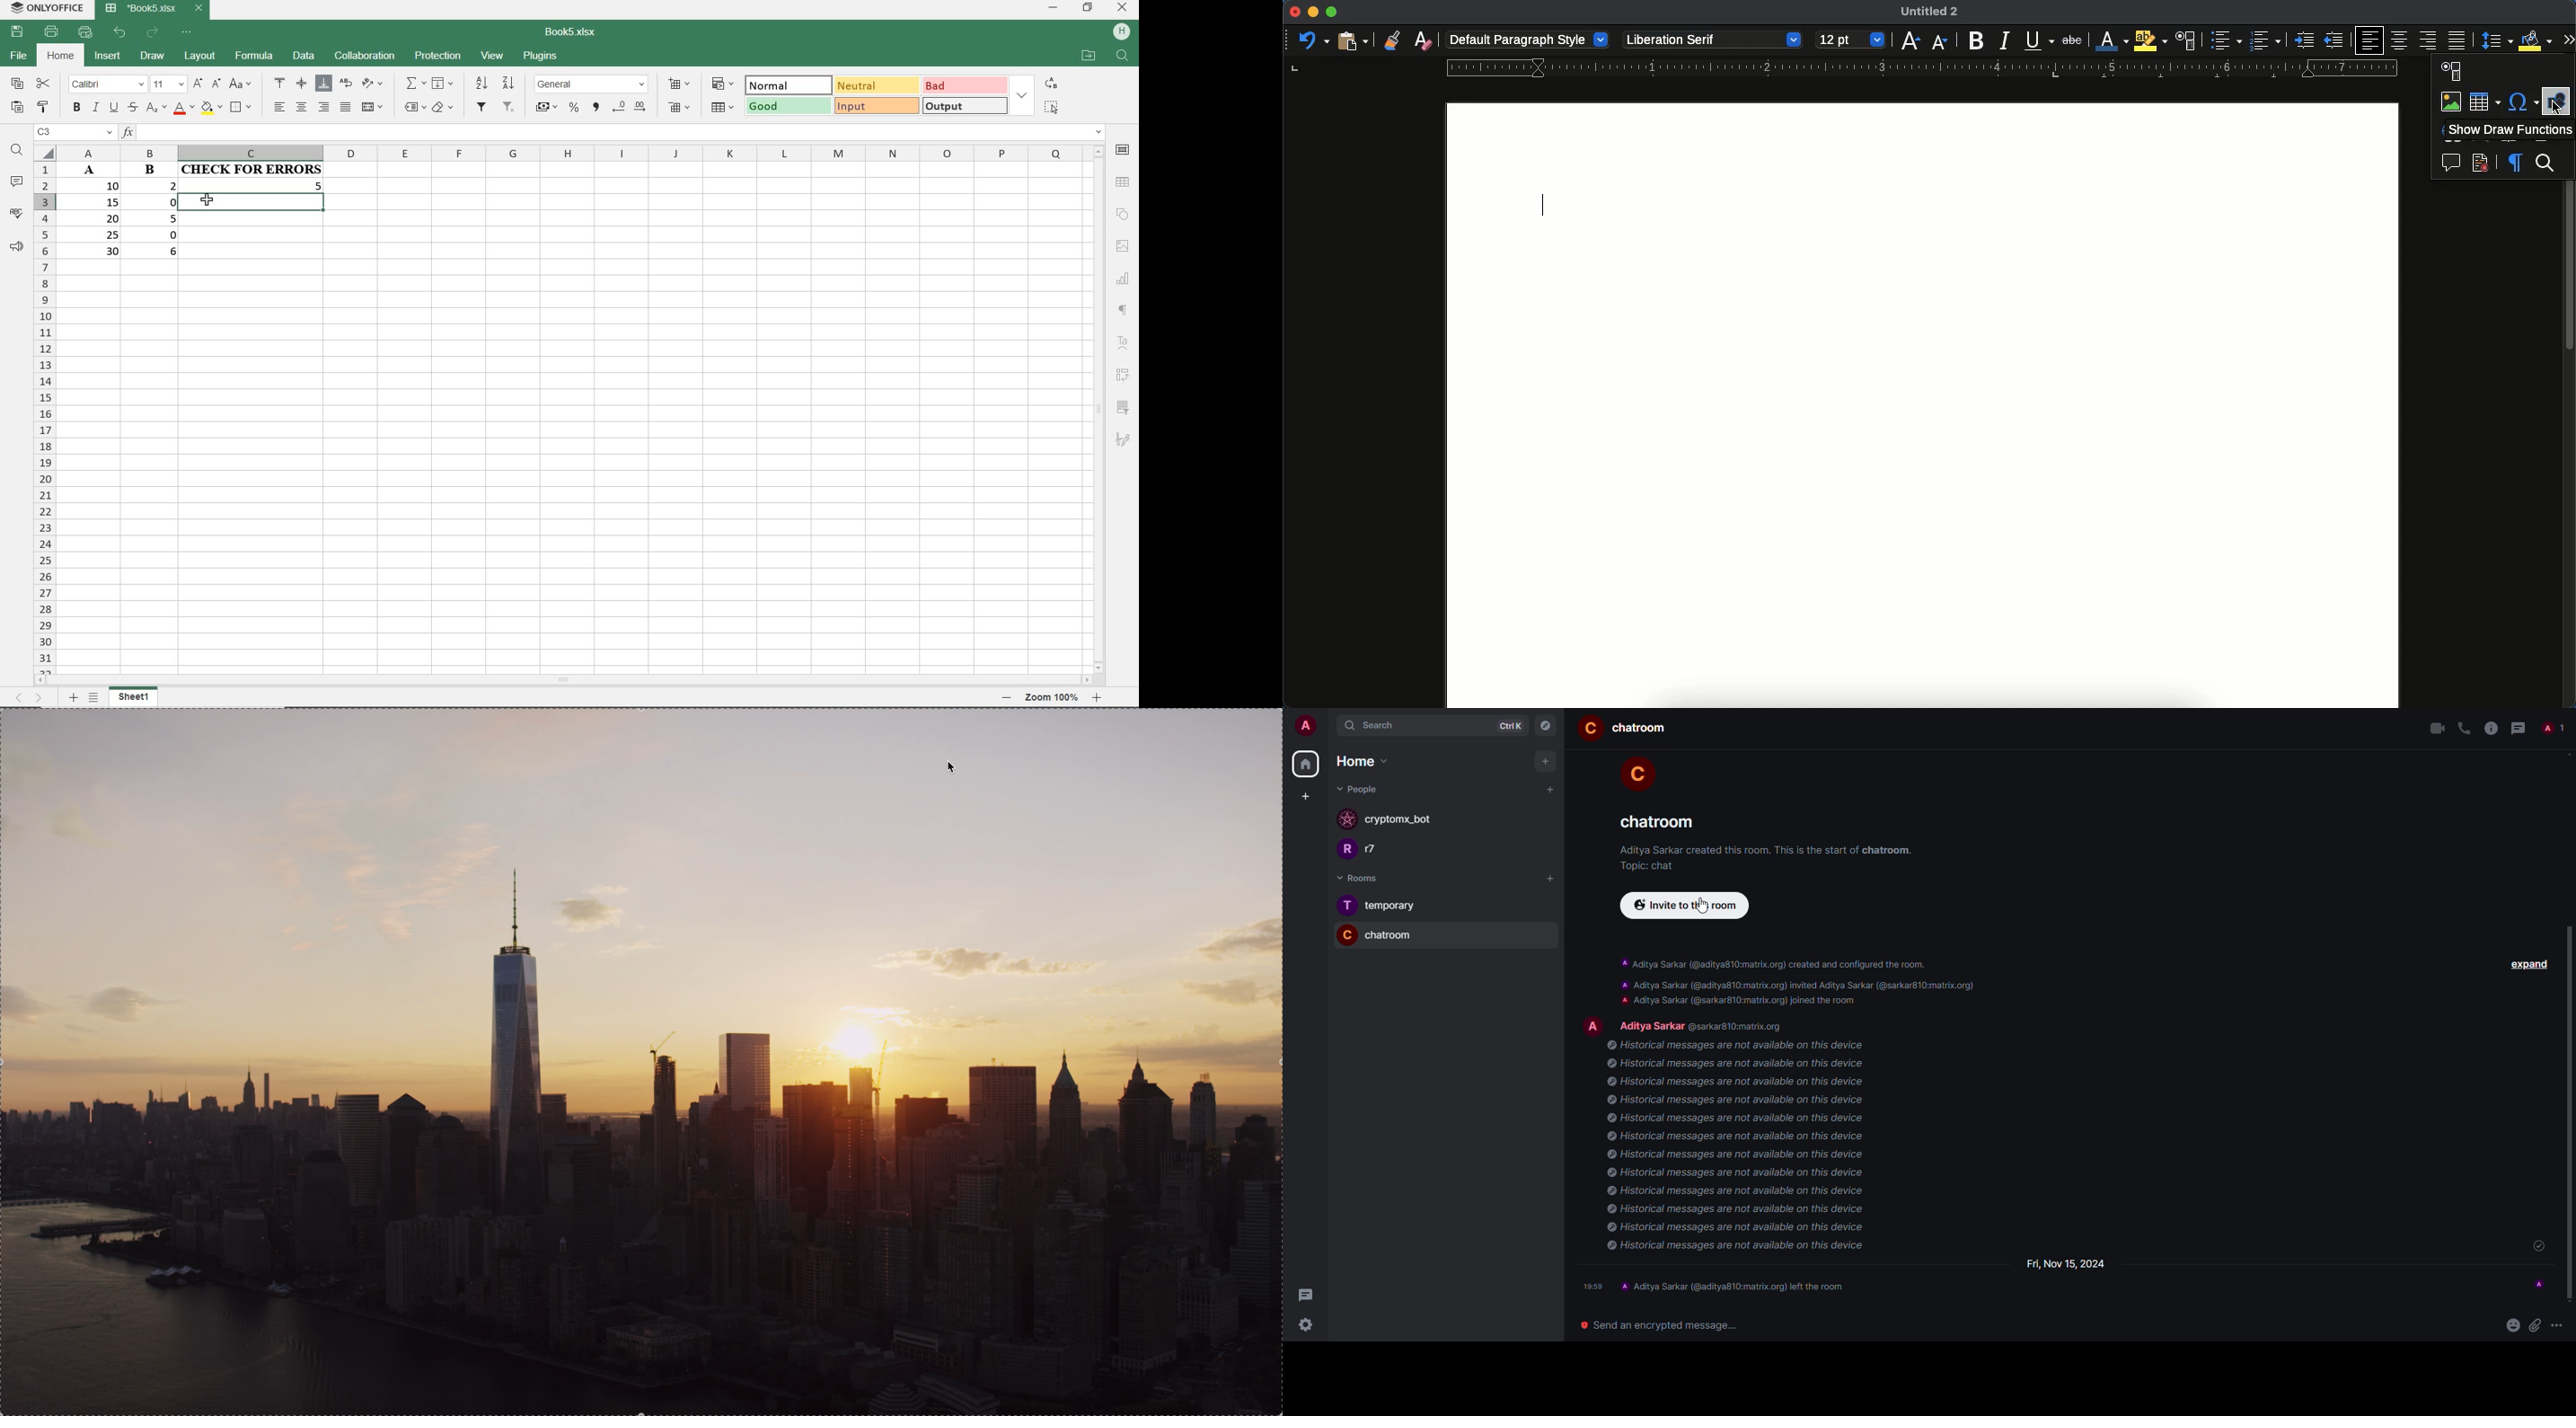 The height and width of the screenshot is (1428, 2576). Describe the element at coordinates (876, 105) in the screenshot. I see `INPUT` at that location.